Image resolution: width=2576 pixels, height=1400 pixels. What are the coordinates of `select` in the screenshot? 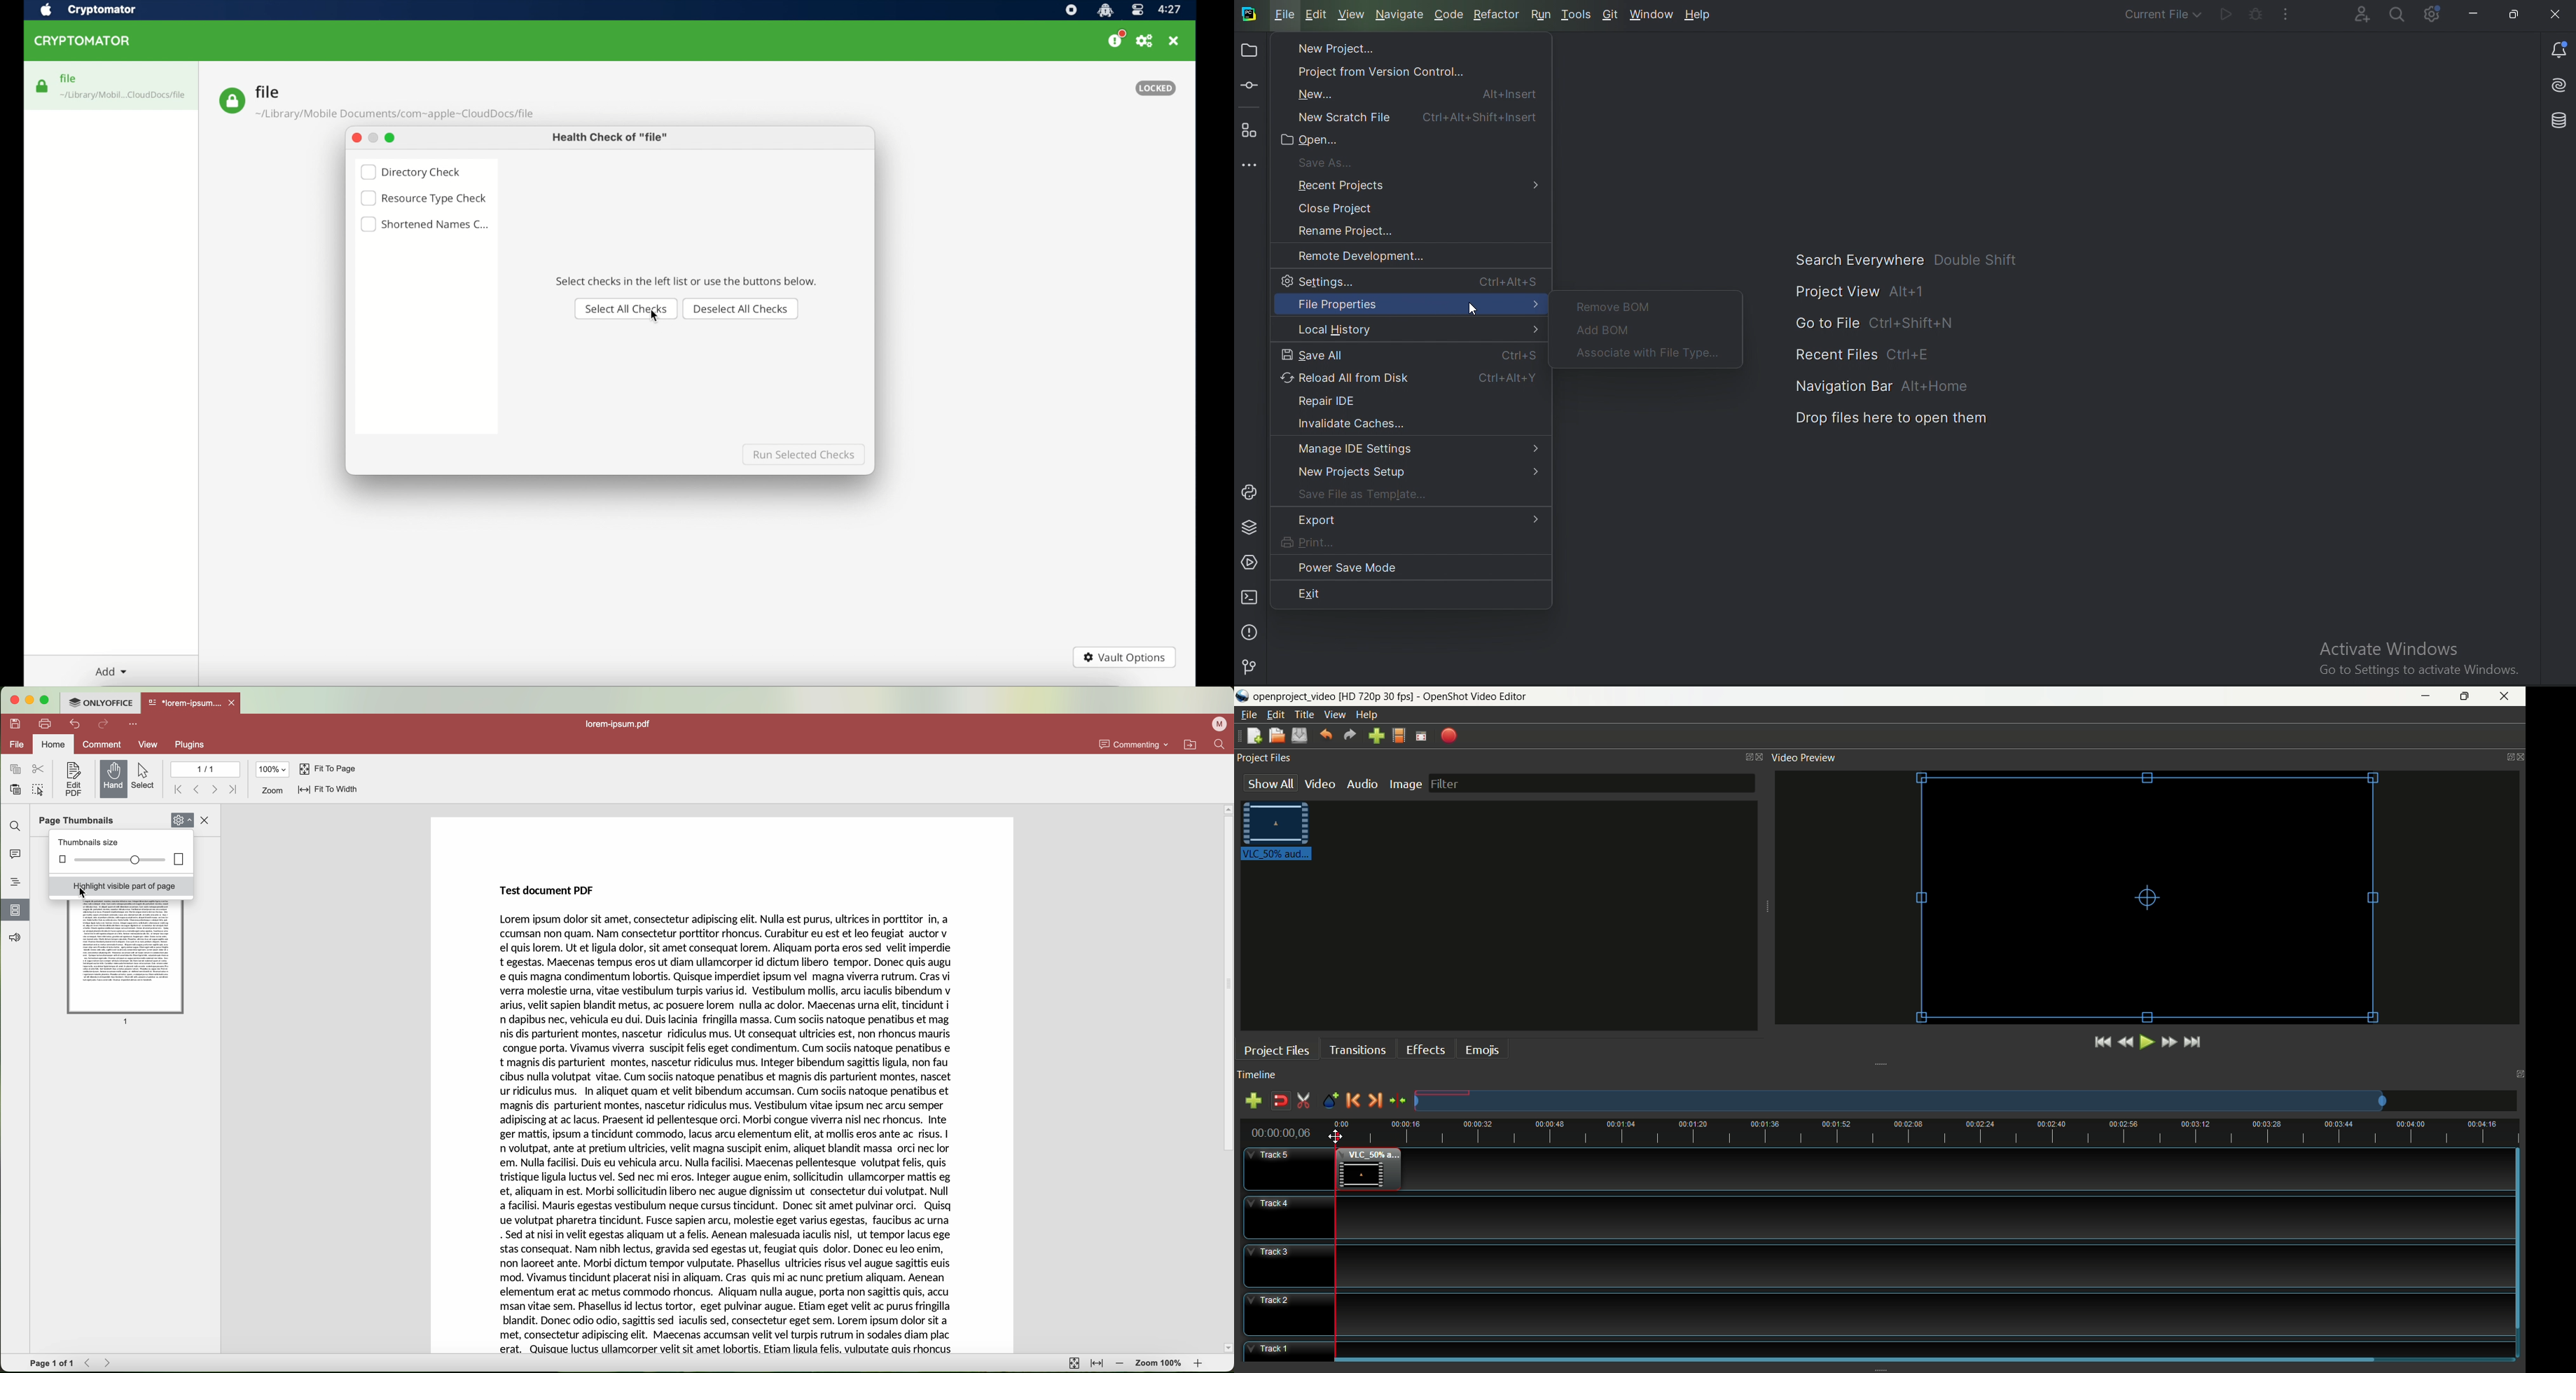 It's located at (145, 777).